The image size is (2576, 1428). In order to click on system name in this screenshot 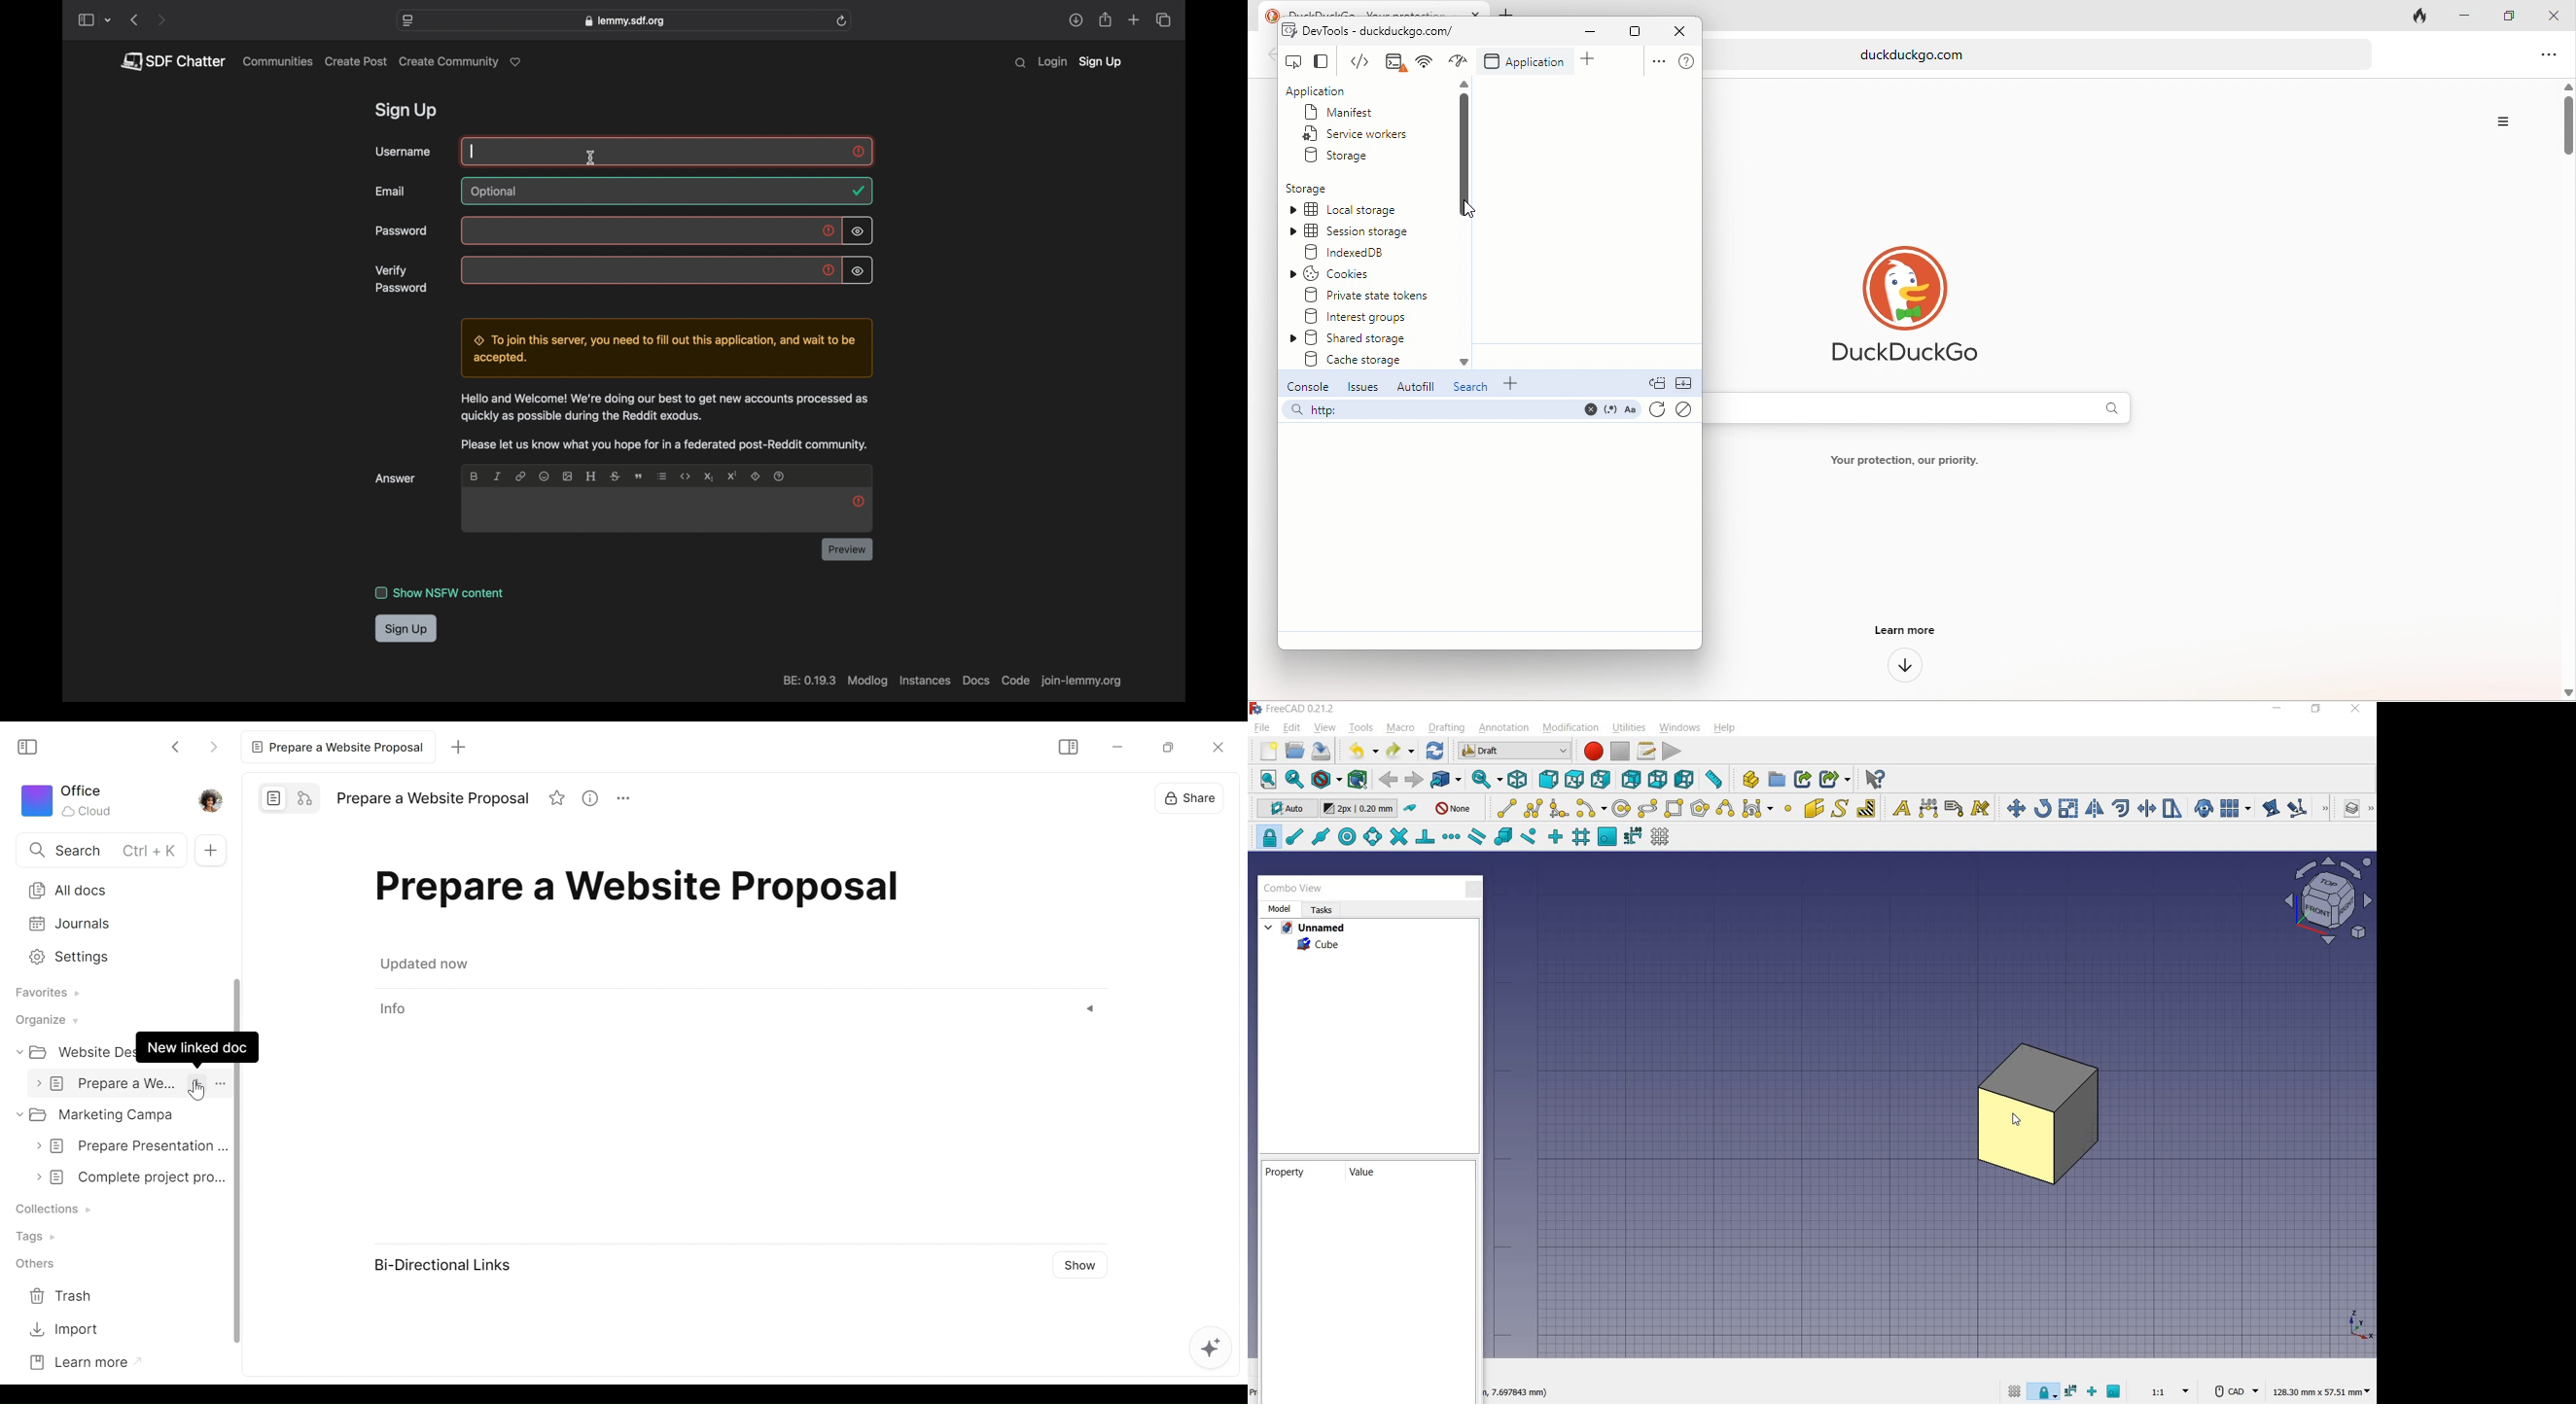, I will do `click(1293, 709)`.